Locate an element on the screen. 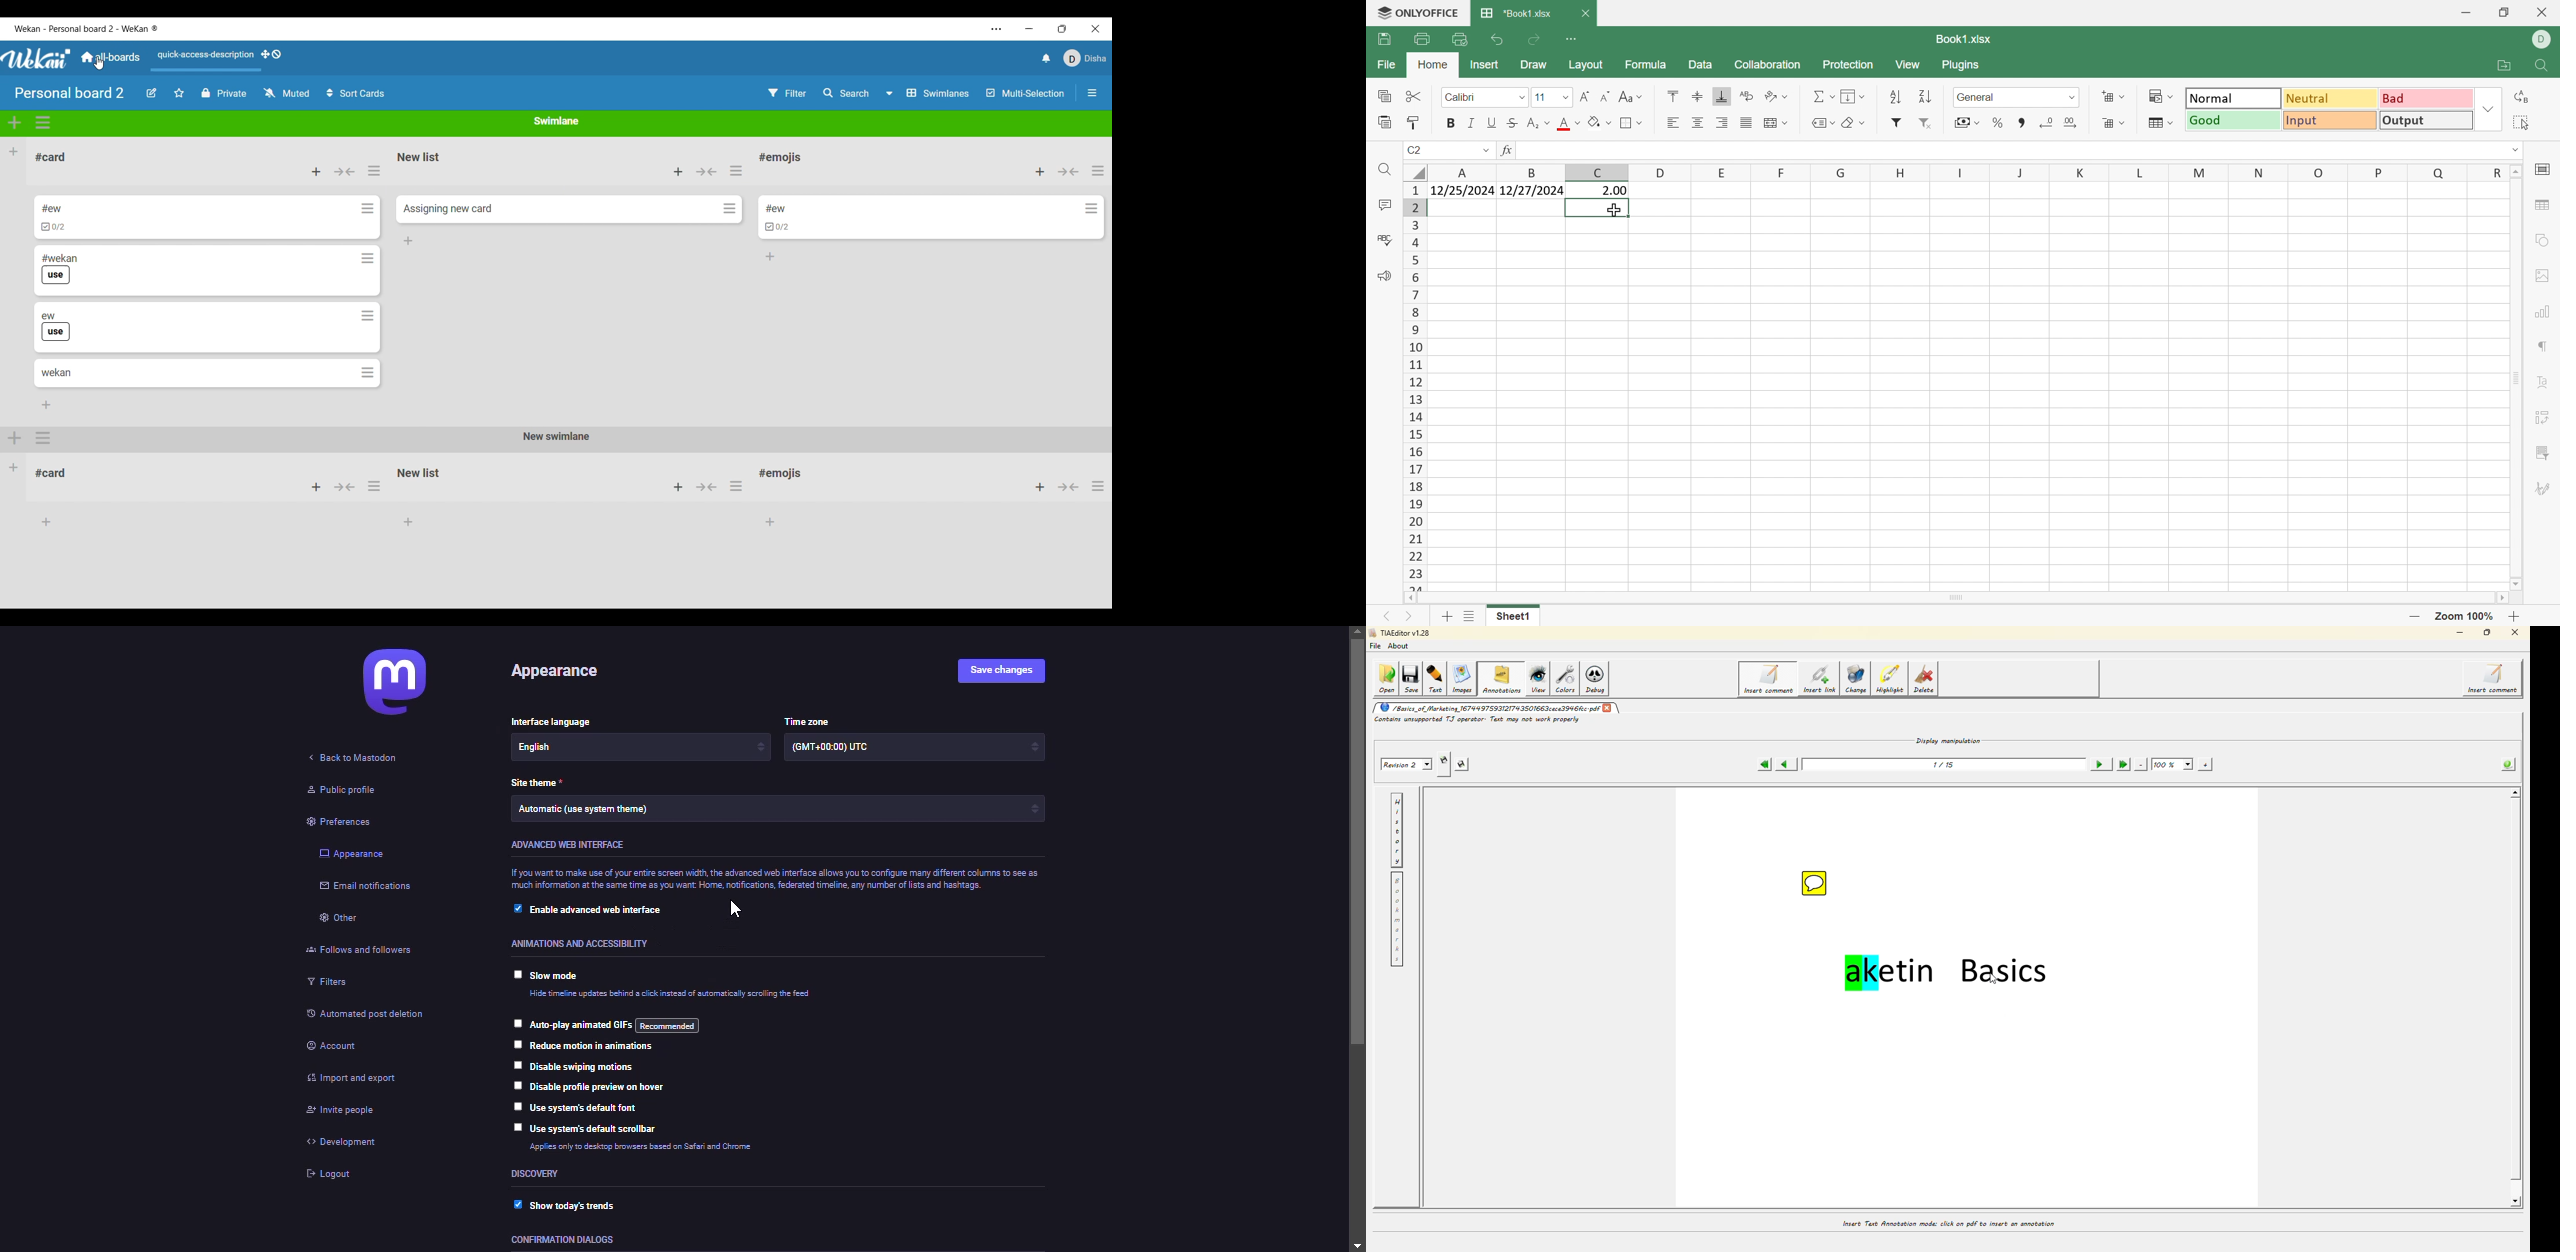 This screenshot has height=1260, width=2576. Formula is located at coordinates (1647, 67).